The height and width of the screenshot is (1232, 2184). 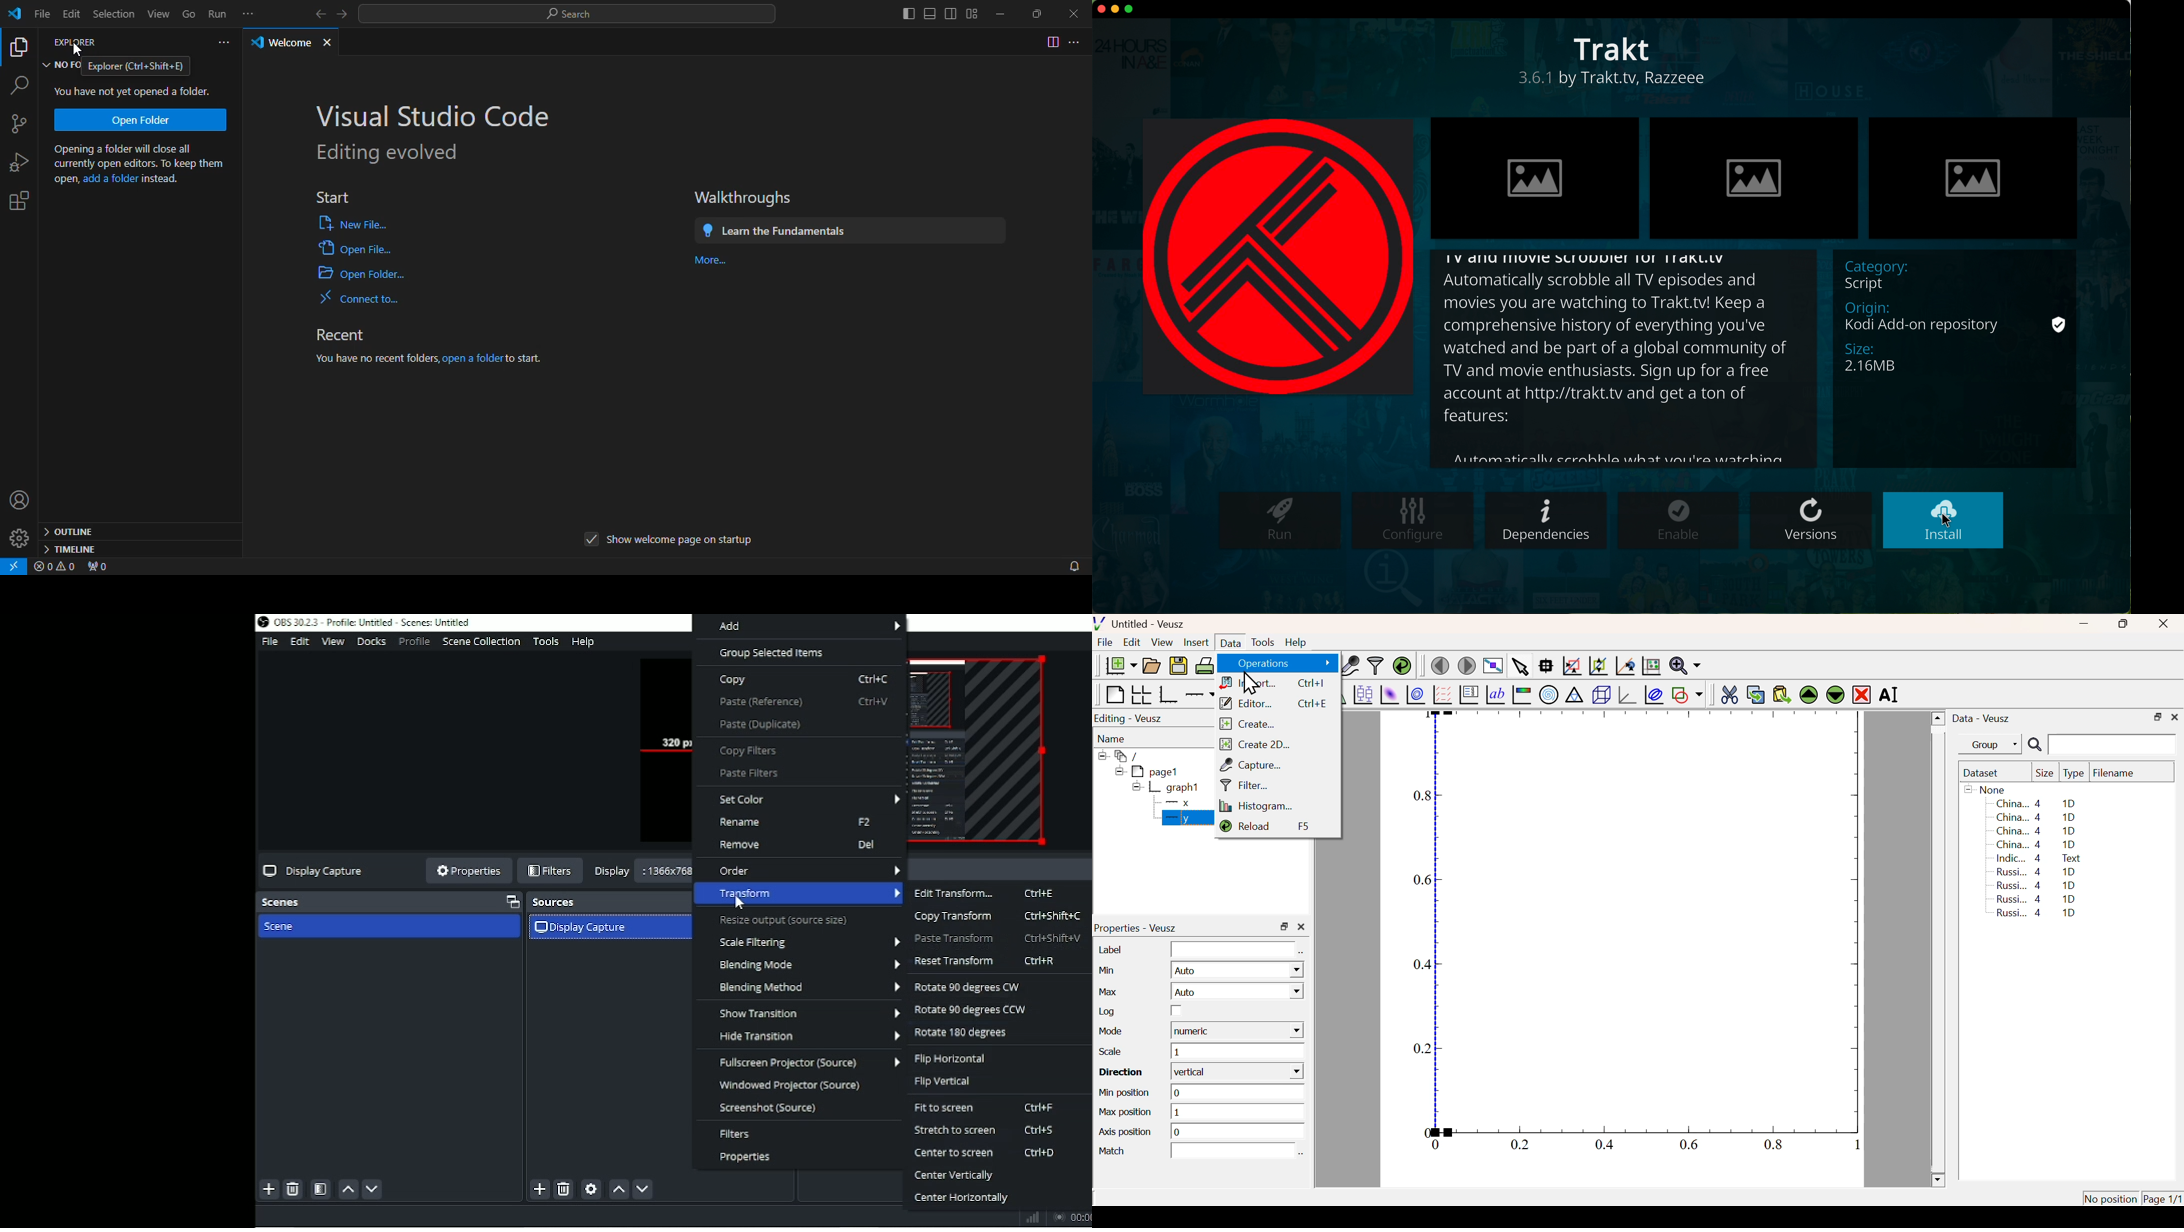 What do you see at coordinates (985, 1107) in the screenshot?
I see `Fit to screen` at bounding box center [985, 1107].